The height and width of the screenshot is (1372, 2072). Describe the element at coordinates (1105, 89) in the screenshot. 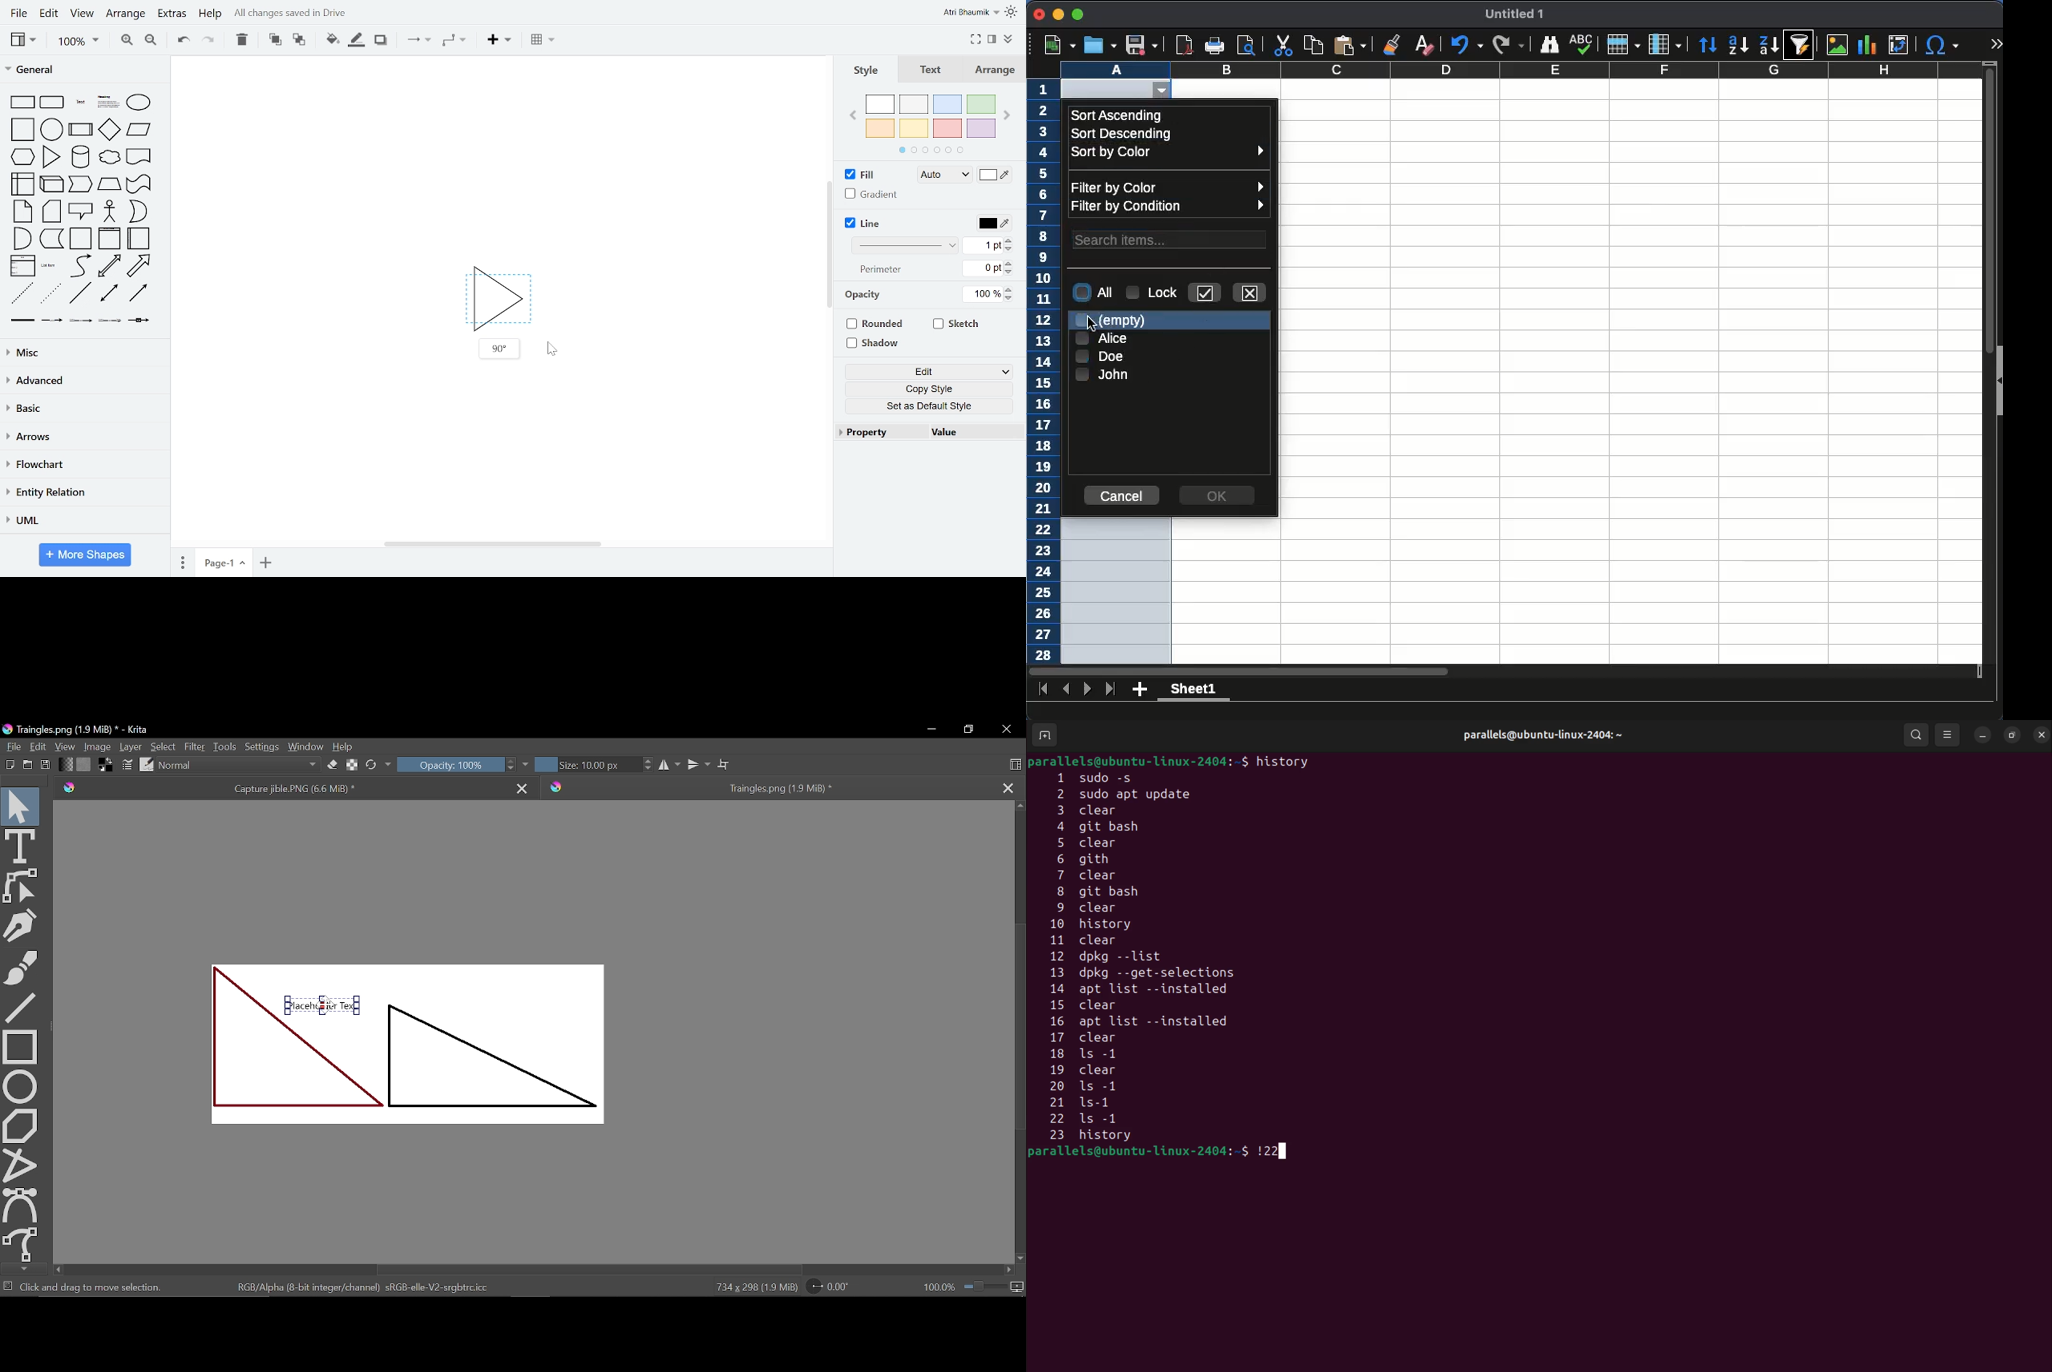

I see `cell selected` at that location.